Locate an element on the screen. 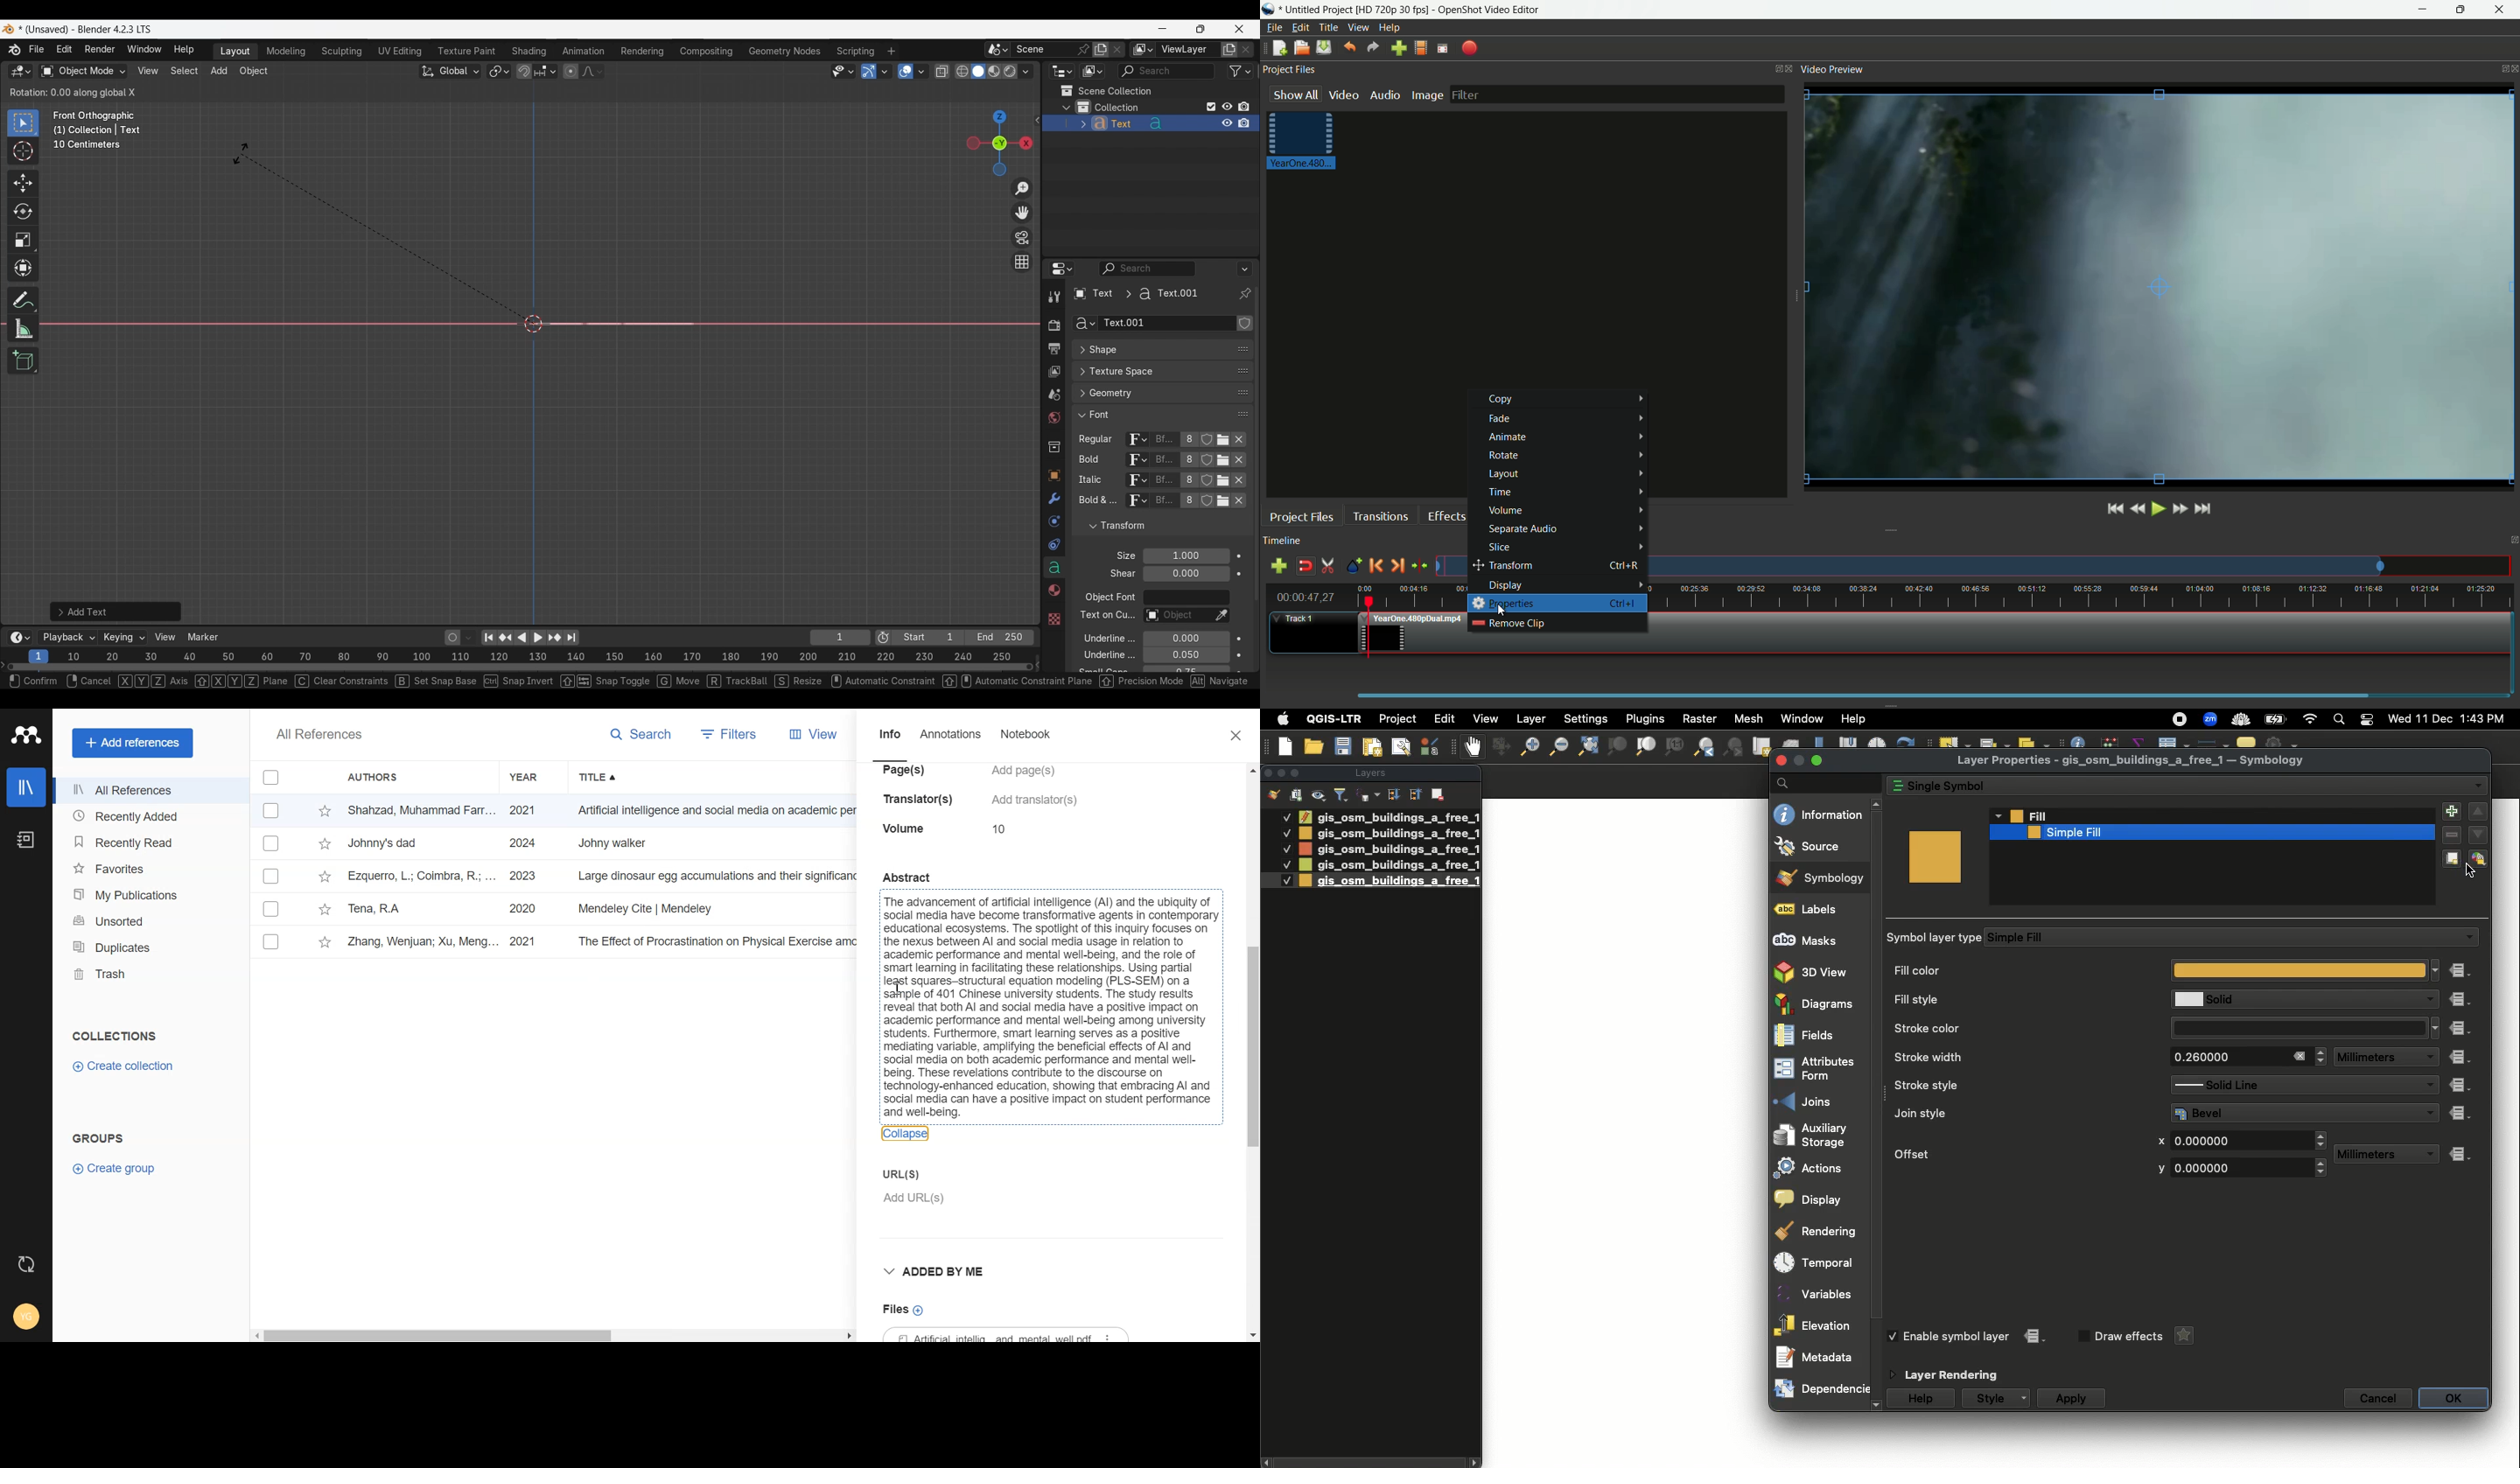 Image resolution: width=2520 pixels, height=1484 pixels. - Shahzad, Muhammad Farr... 2021 Artificial intelligence and social media on academic performance and mental ...  Heliyon 12/18/2024 is located at coordinates (604, 810).